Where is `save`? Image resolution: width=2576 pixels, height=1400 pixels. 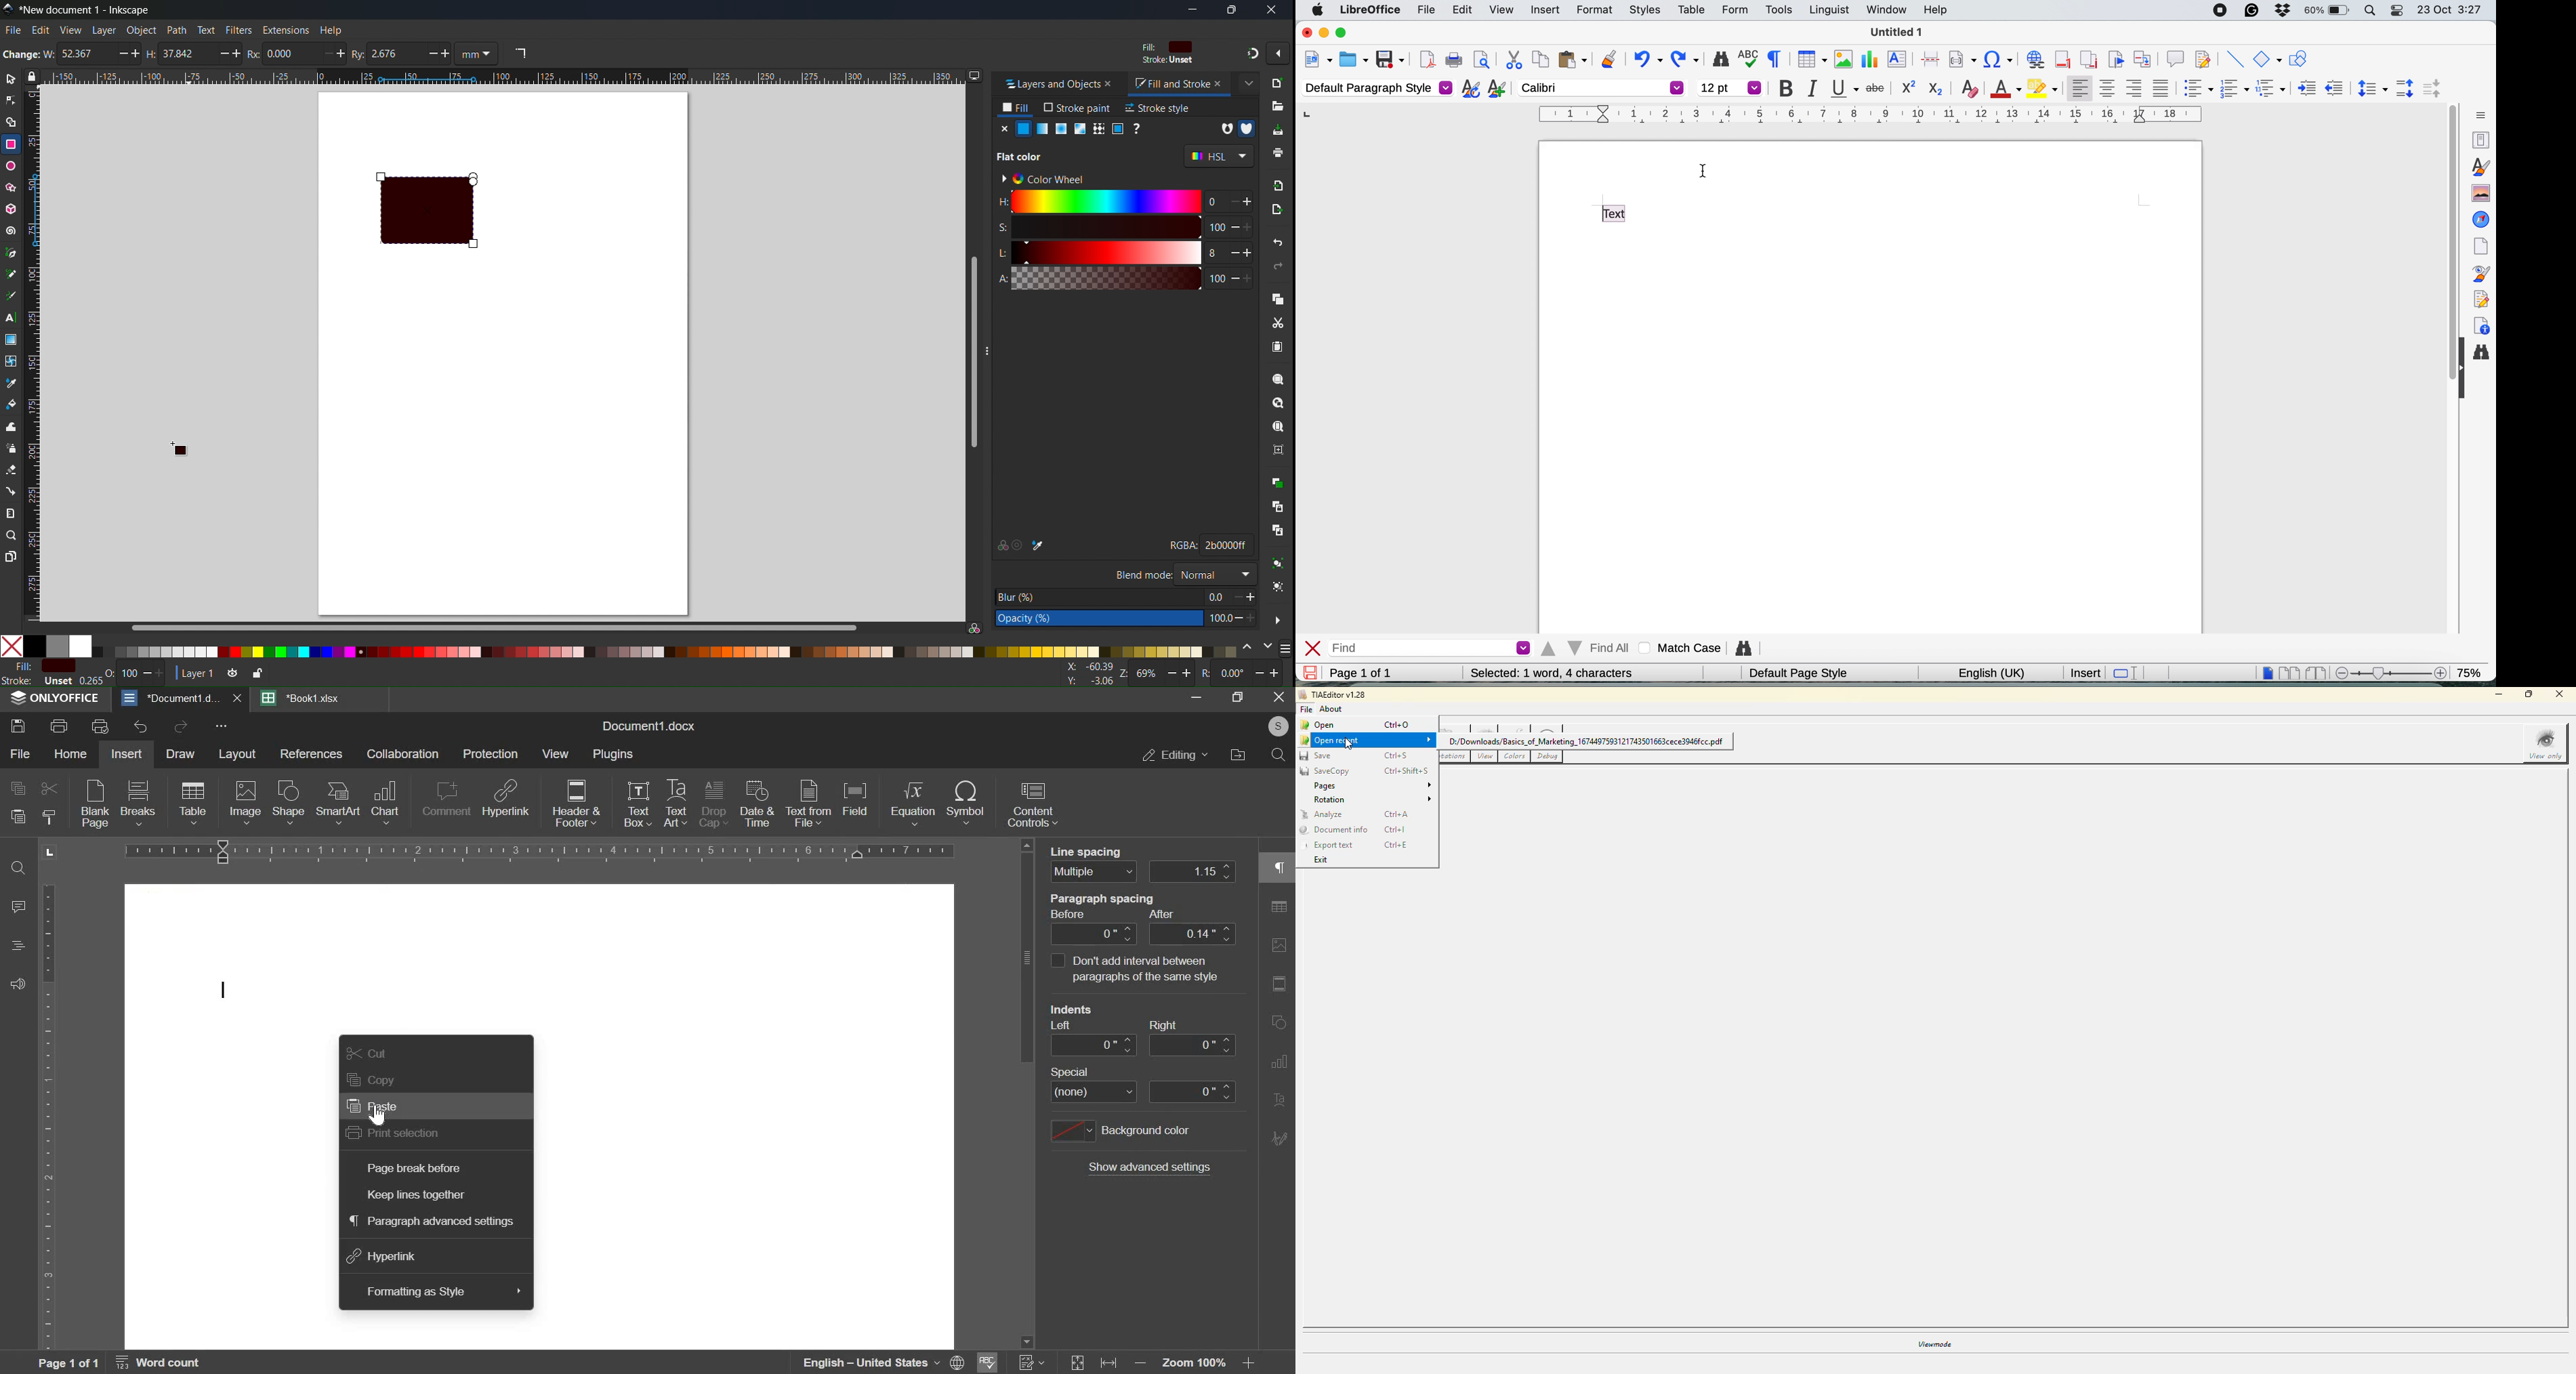 save is located at coordinates (1311, 672).